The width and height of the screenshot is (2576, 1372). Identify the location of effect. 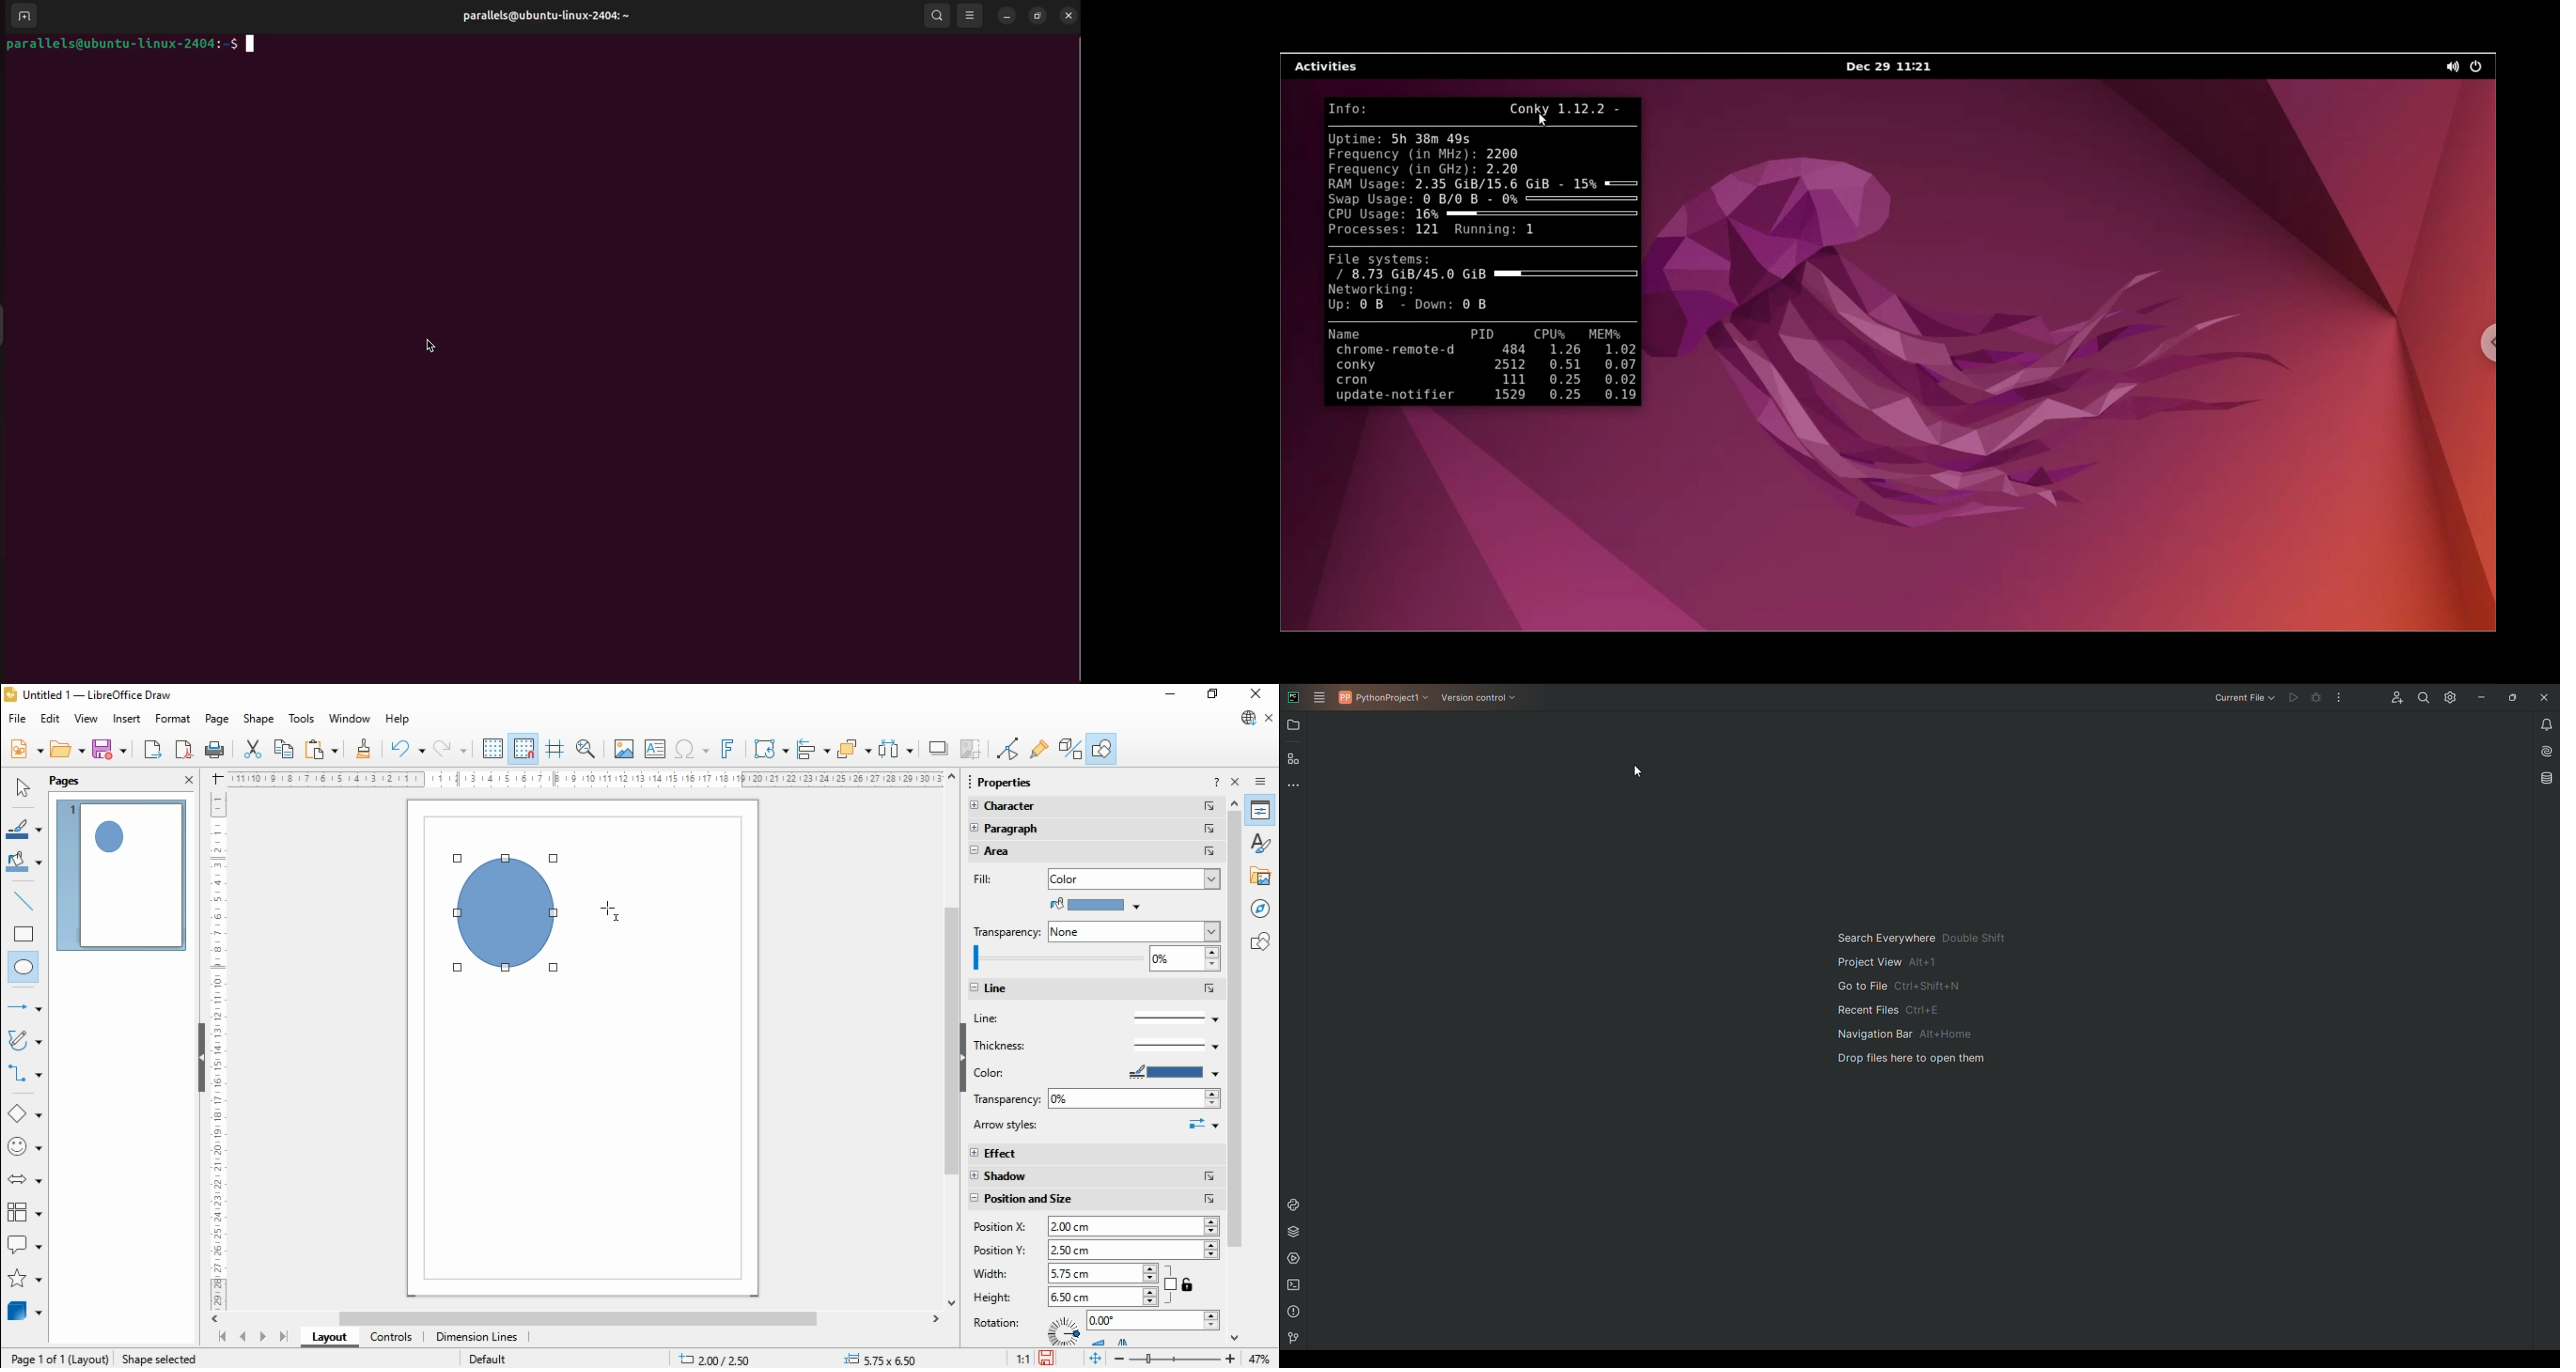
(1095, 1152).